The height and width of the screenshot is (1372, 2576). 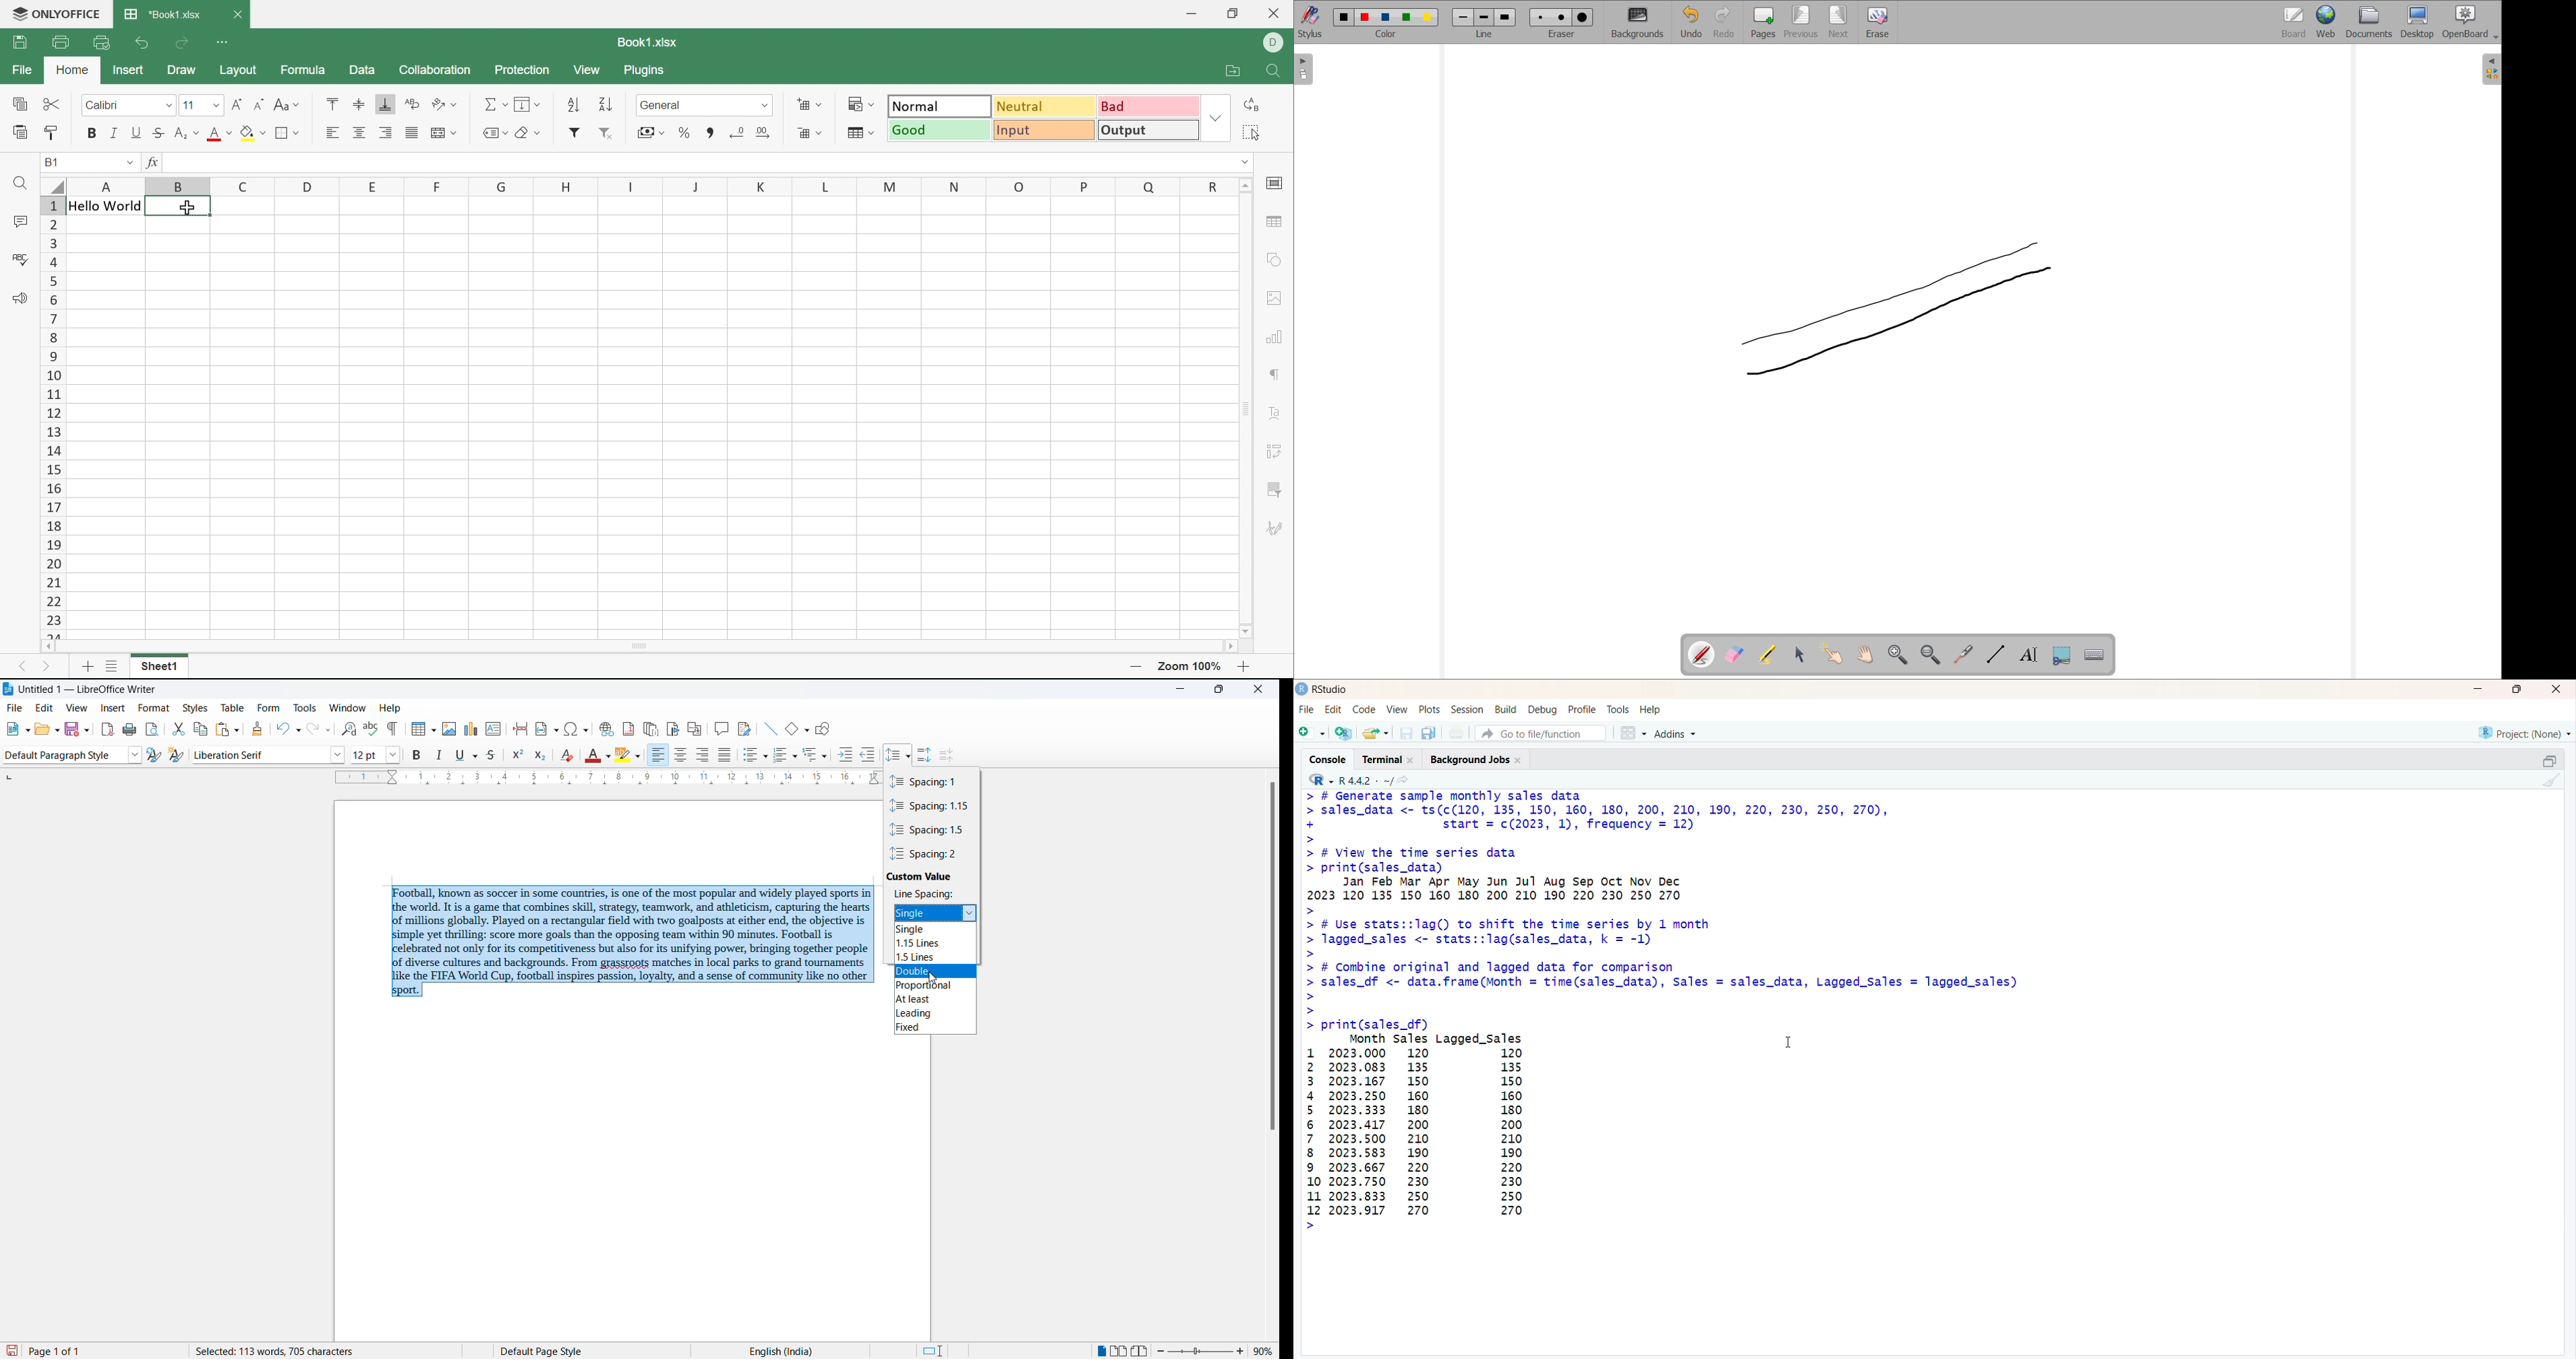 I want to click on print preview, so click(x=154, y=729).